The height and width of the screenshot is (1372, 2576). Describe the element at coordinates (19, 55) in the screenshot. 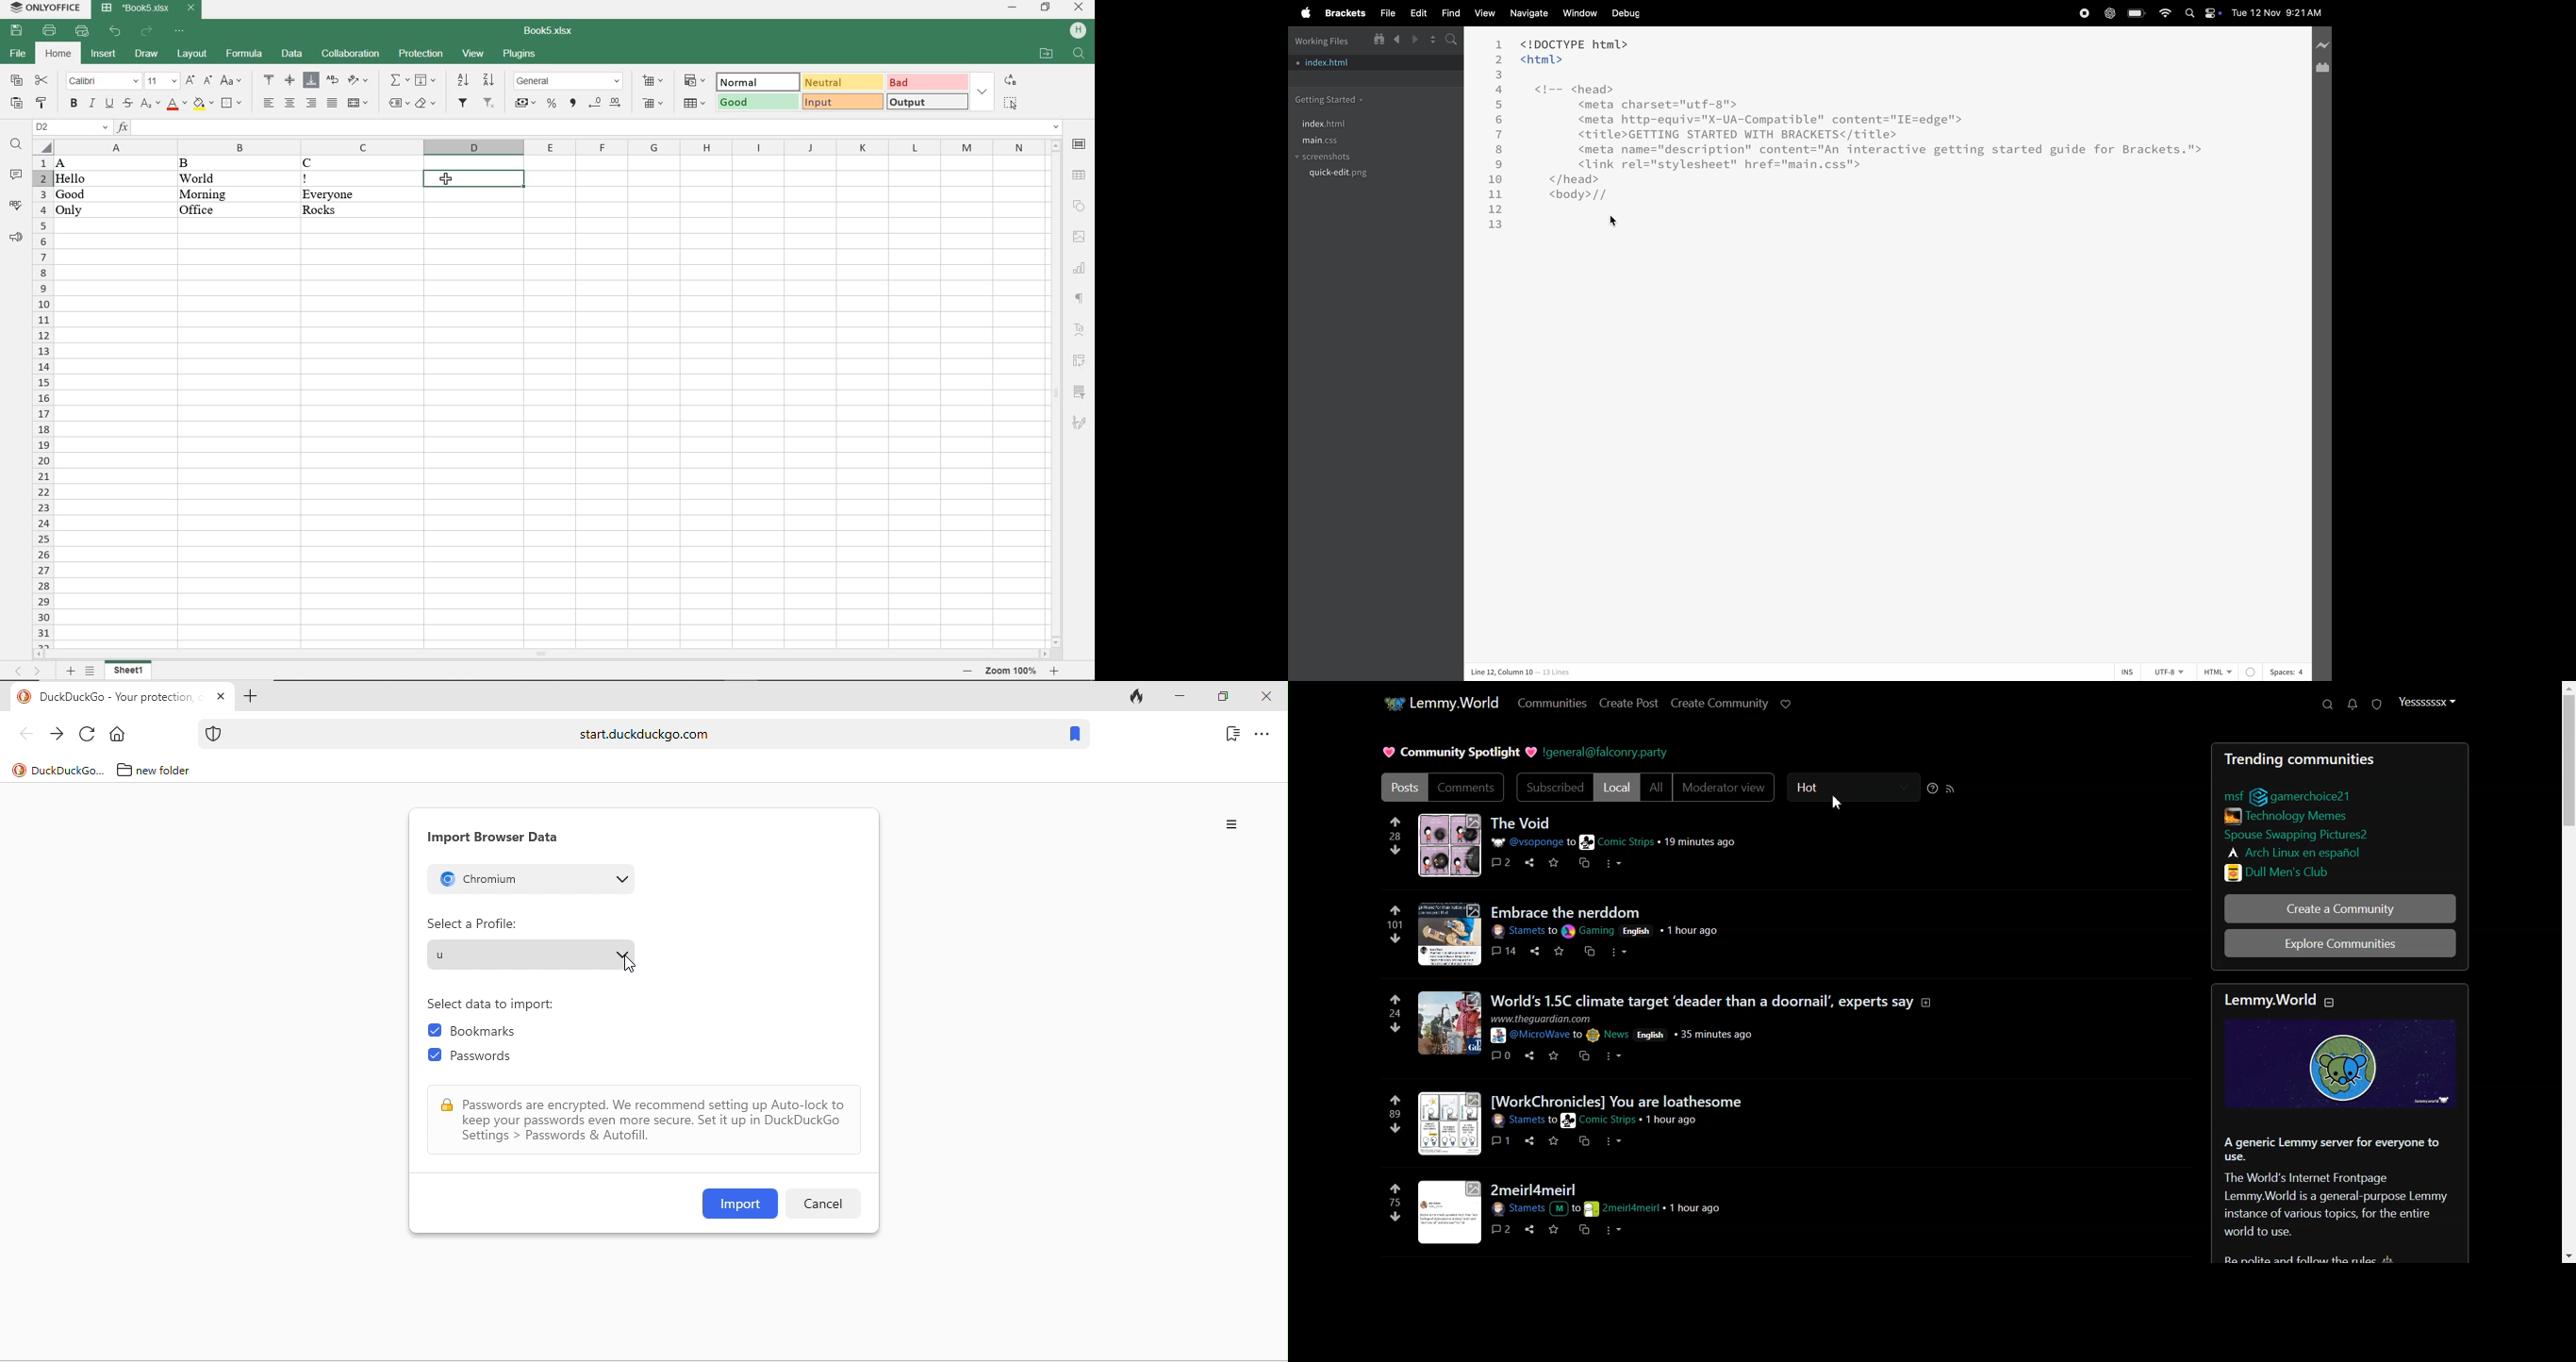

I see `FILE` at that location.